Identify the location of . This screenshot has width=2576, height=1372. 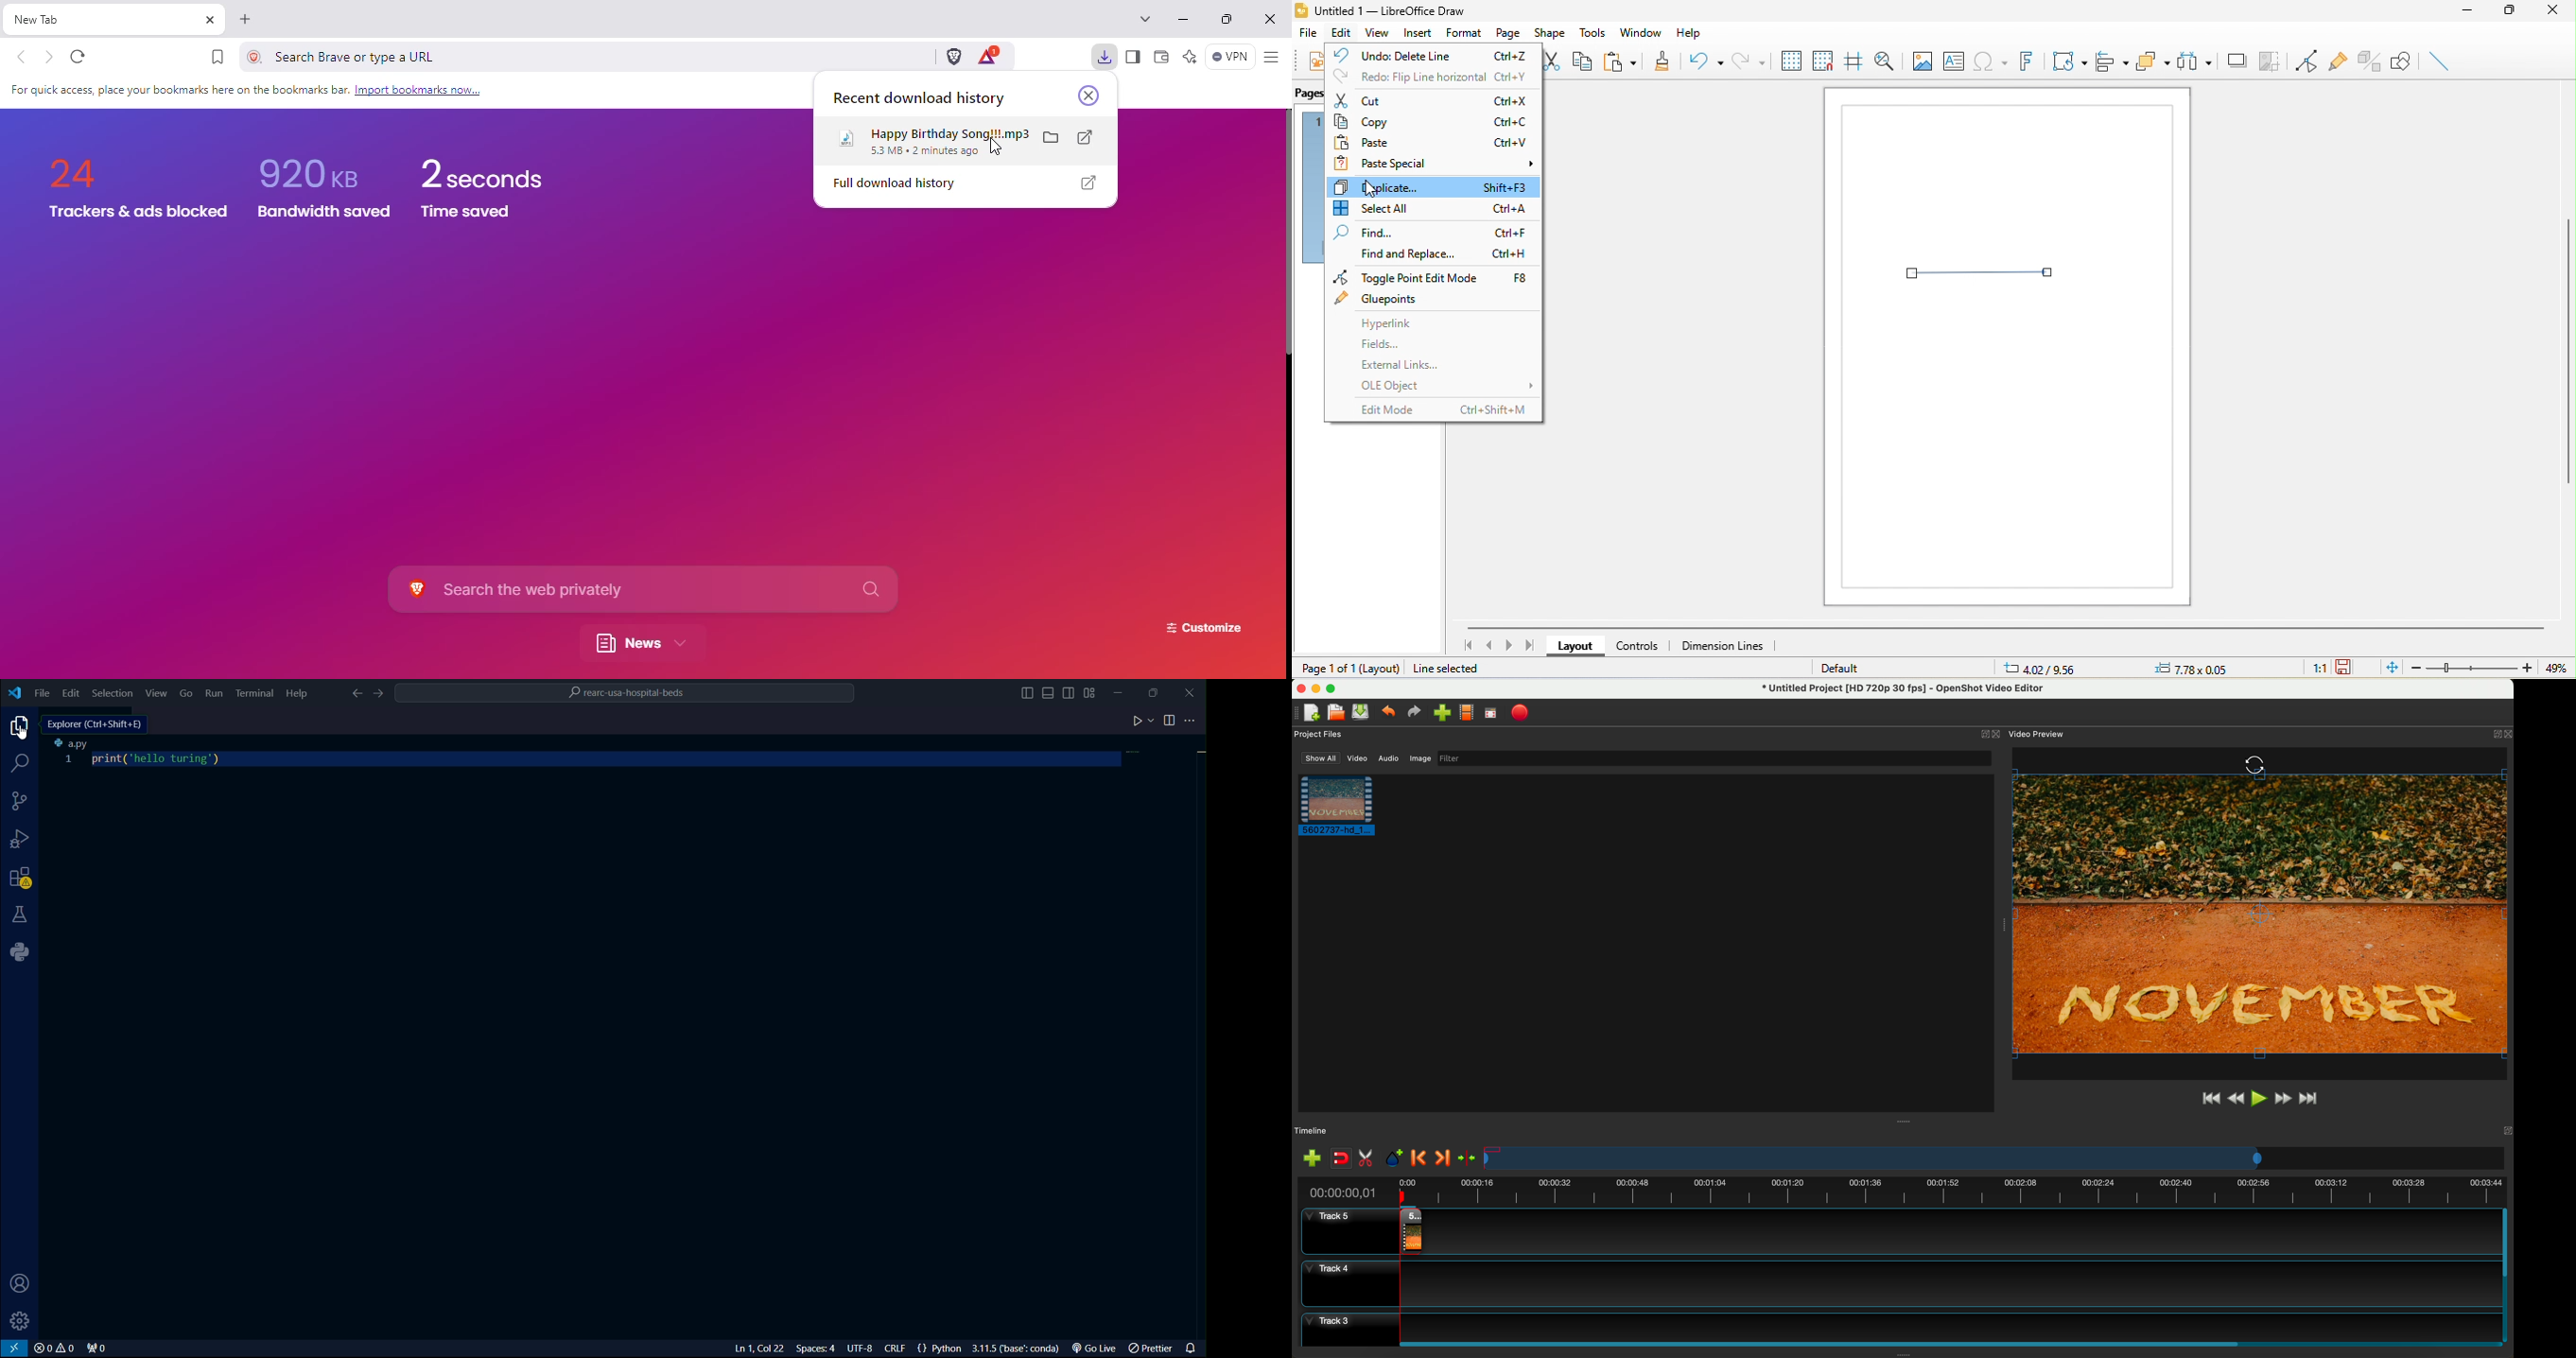
(2504, 1130).